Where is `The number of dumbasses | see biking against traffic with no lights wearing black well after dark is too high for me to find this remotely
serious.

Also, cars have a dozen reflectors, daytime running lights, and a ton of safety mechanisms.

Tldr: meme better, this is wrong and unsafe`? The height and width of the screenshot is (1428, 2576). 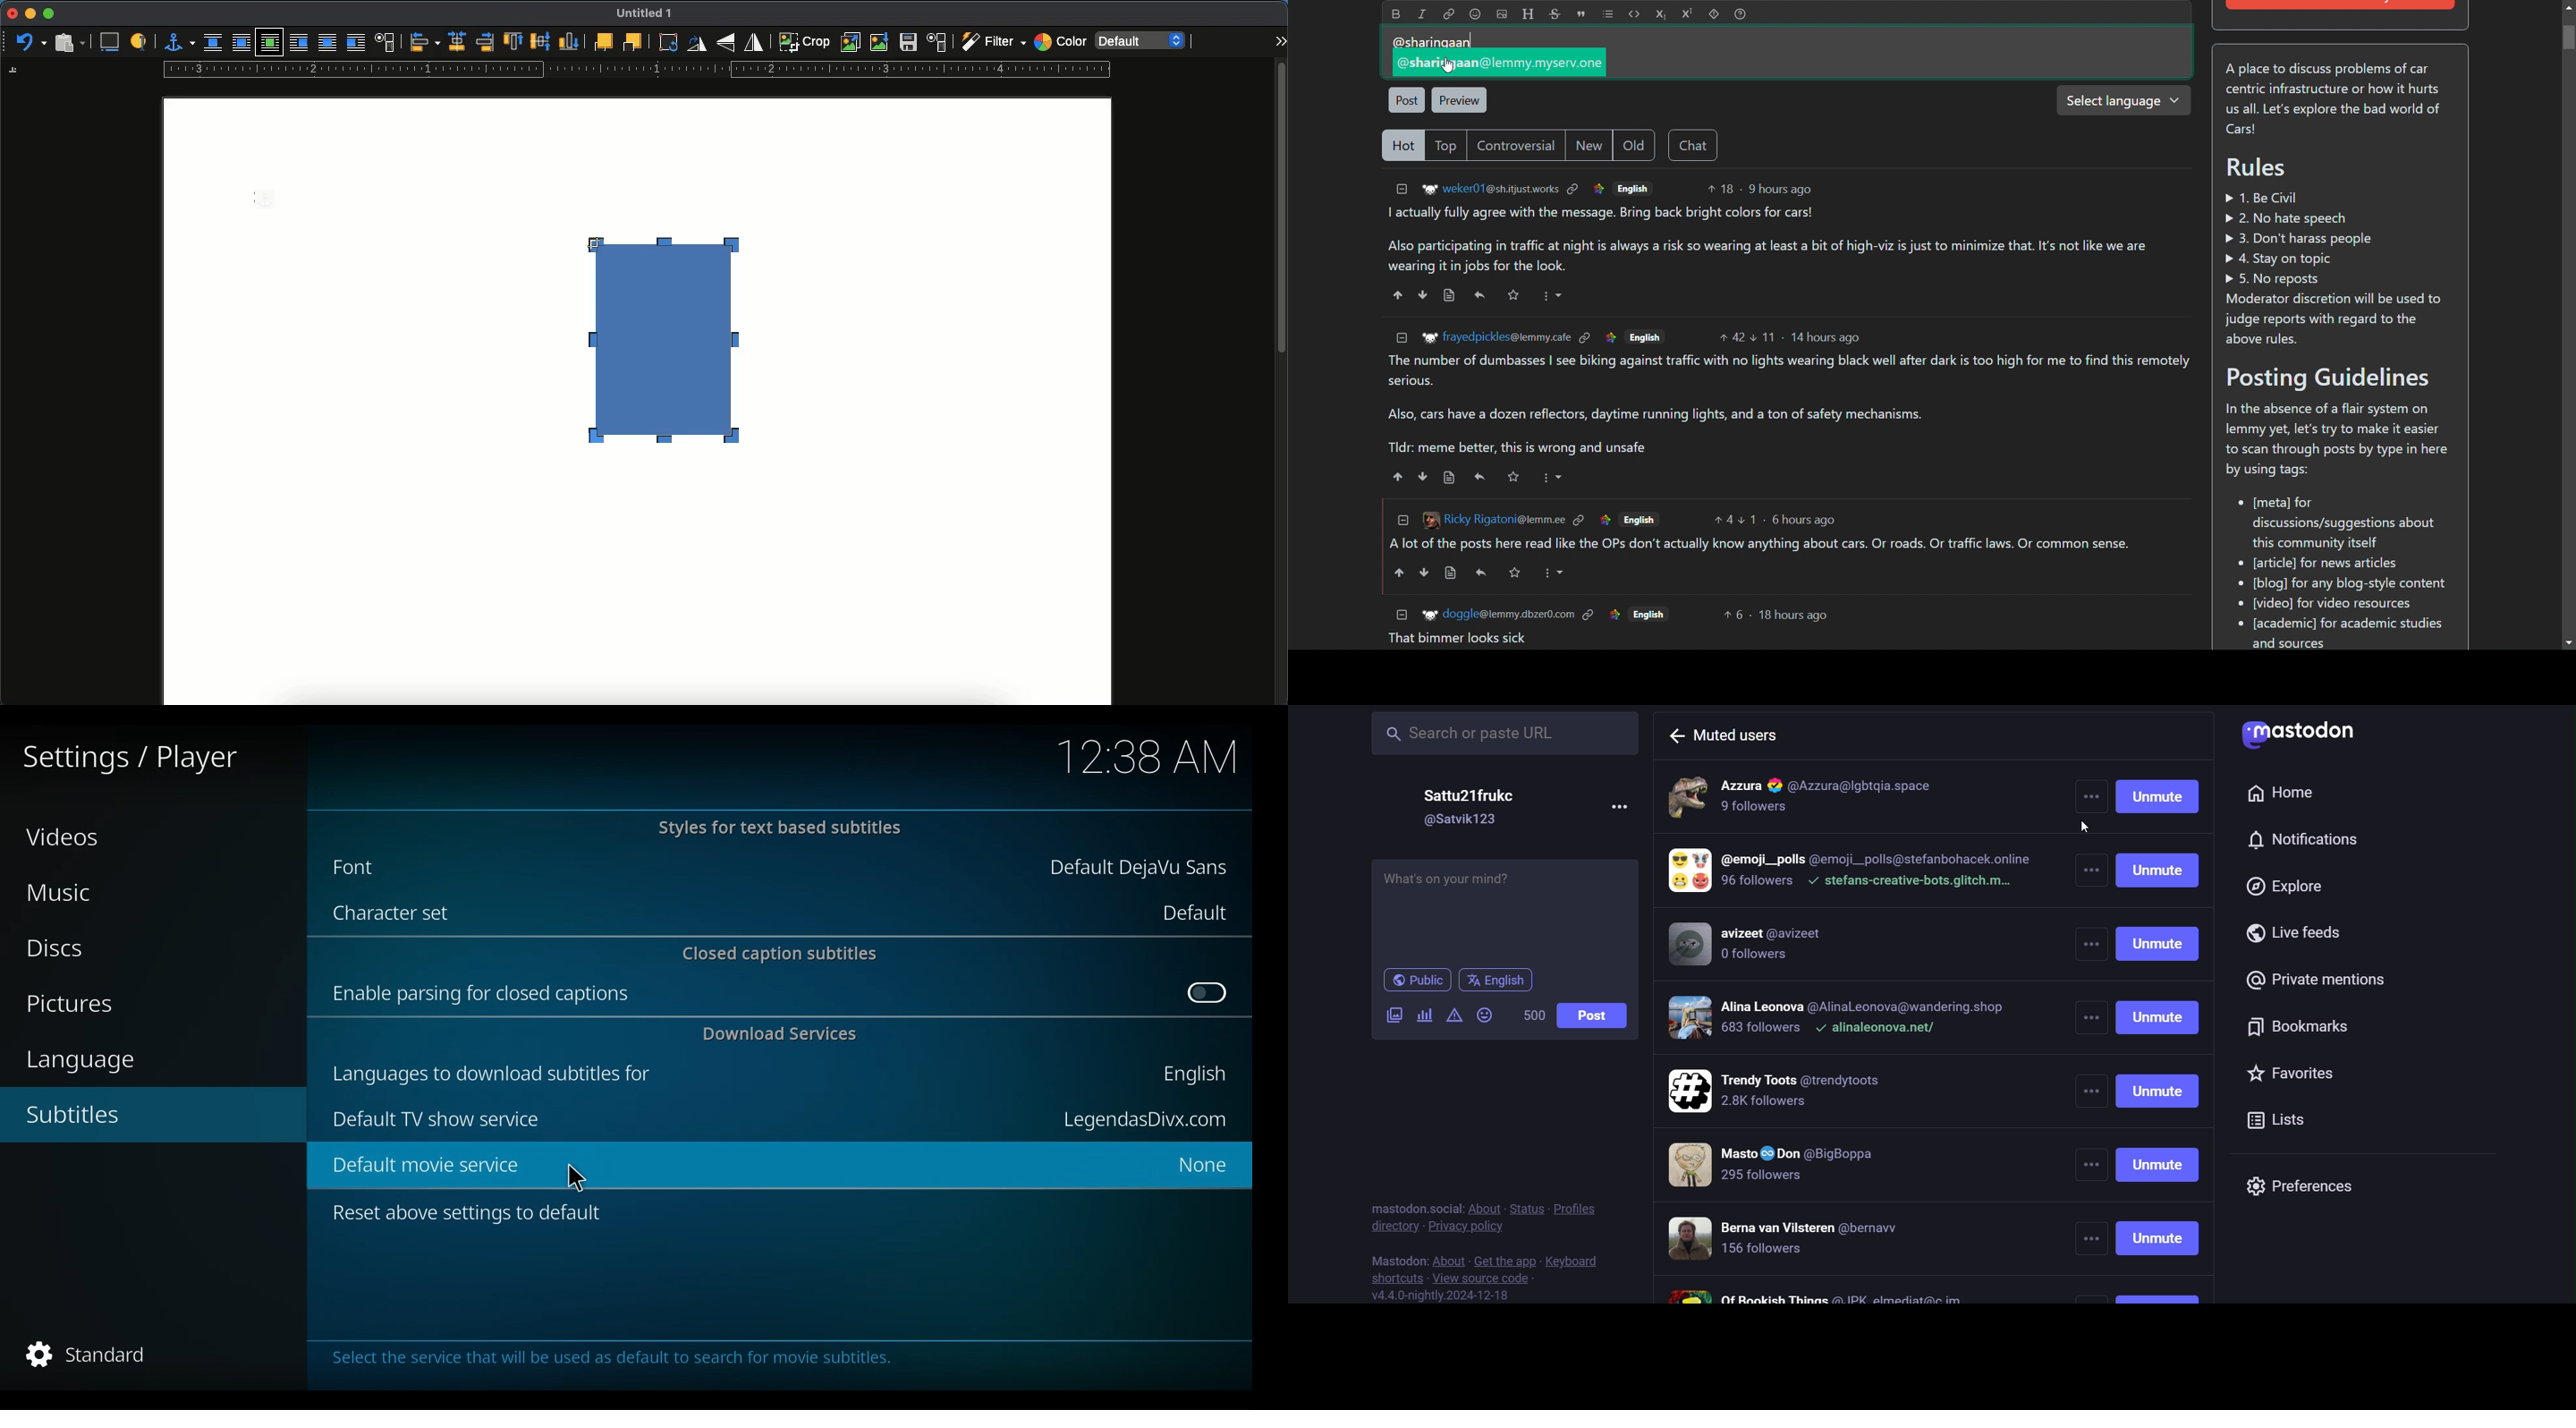 The number of dumbasses | see biking against traffic with no lights wearing black well after dark is too high for me to find this remotely
serious.

Also, cars have a dozen reflectors, daytime running lights, and a ton of safety mechanisms.

Tldr: meme better, this is wrong and unsafe is located at coordinates (1790, 405).